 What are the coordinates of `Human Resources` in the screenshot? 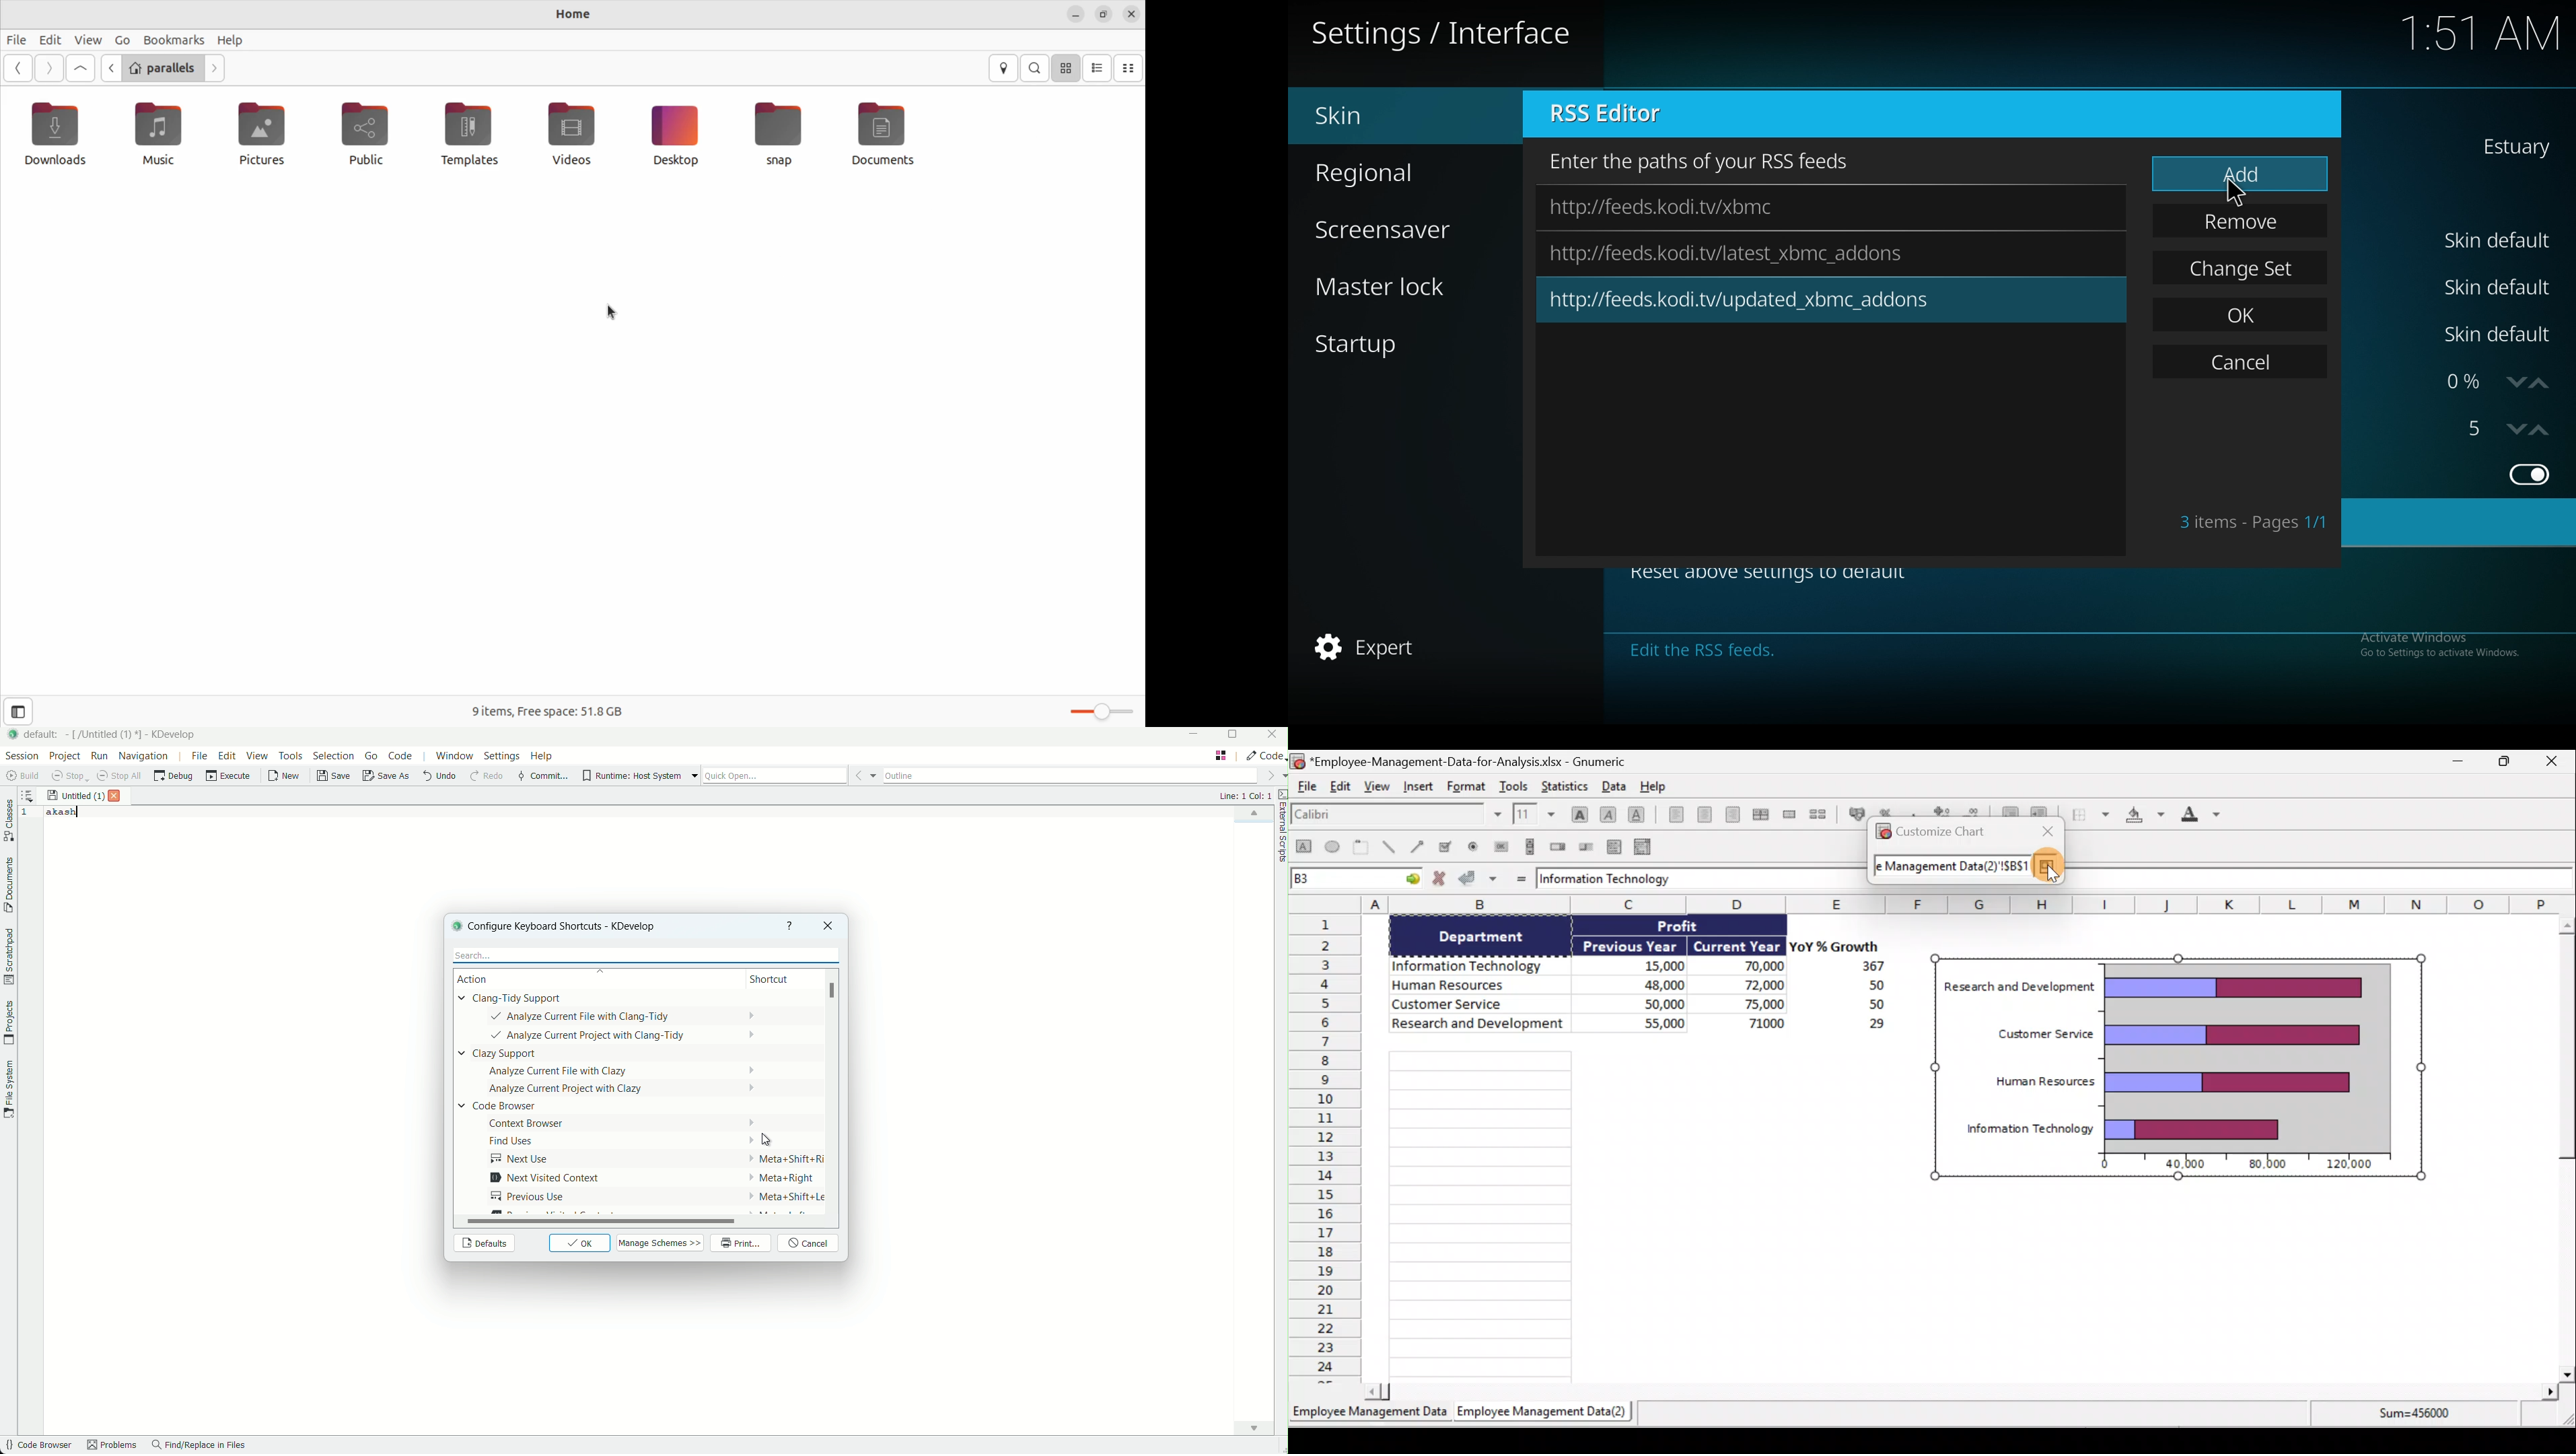 It's located at (2043, 1081).